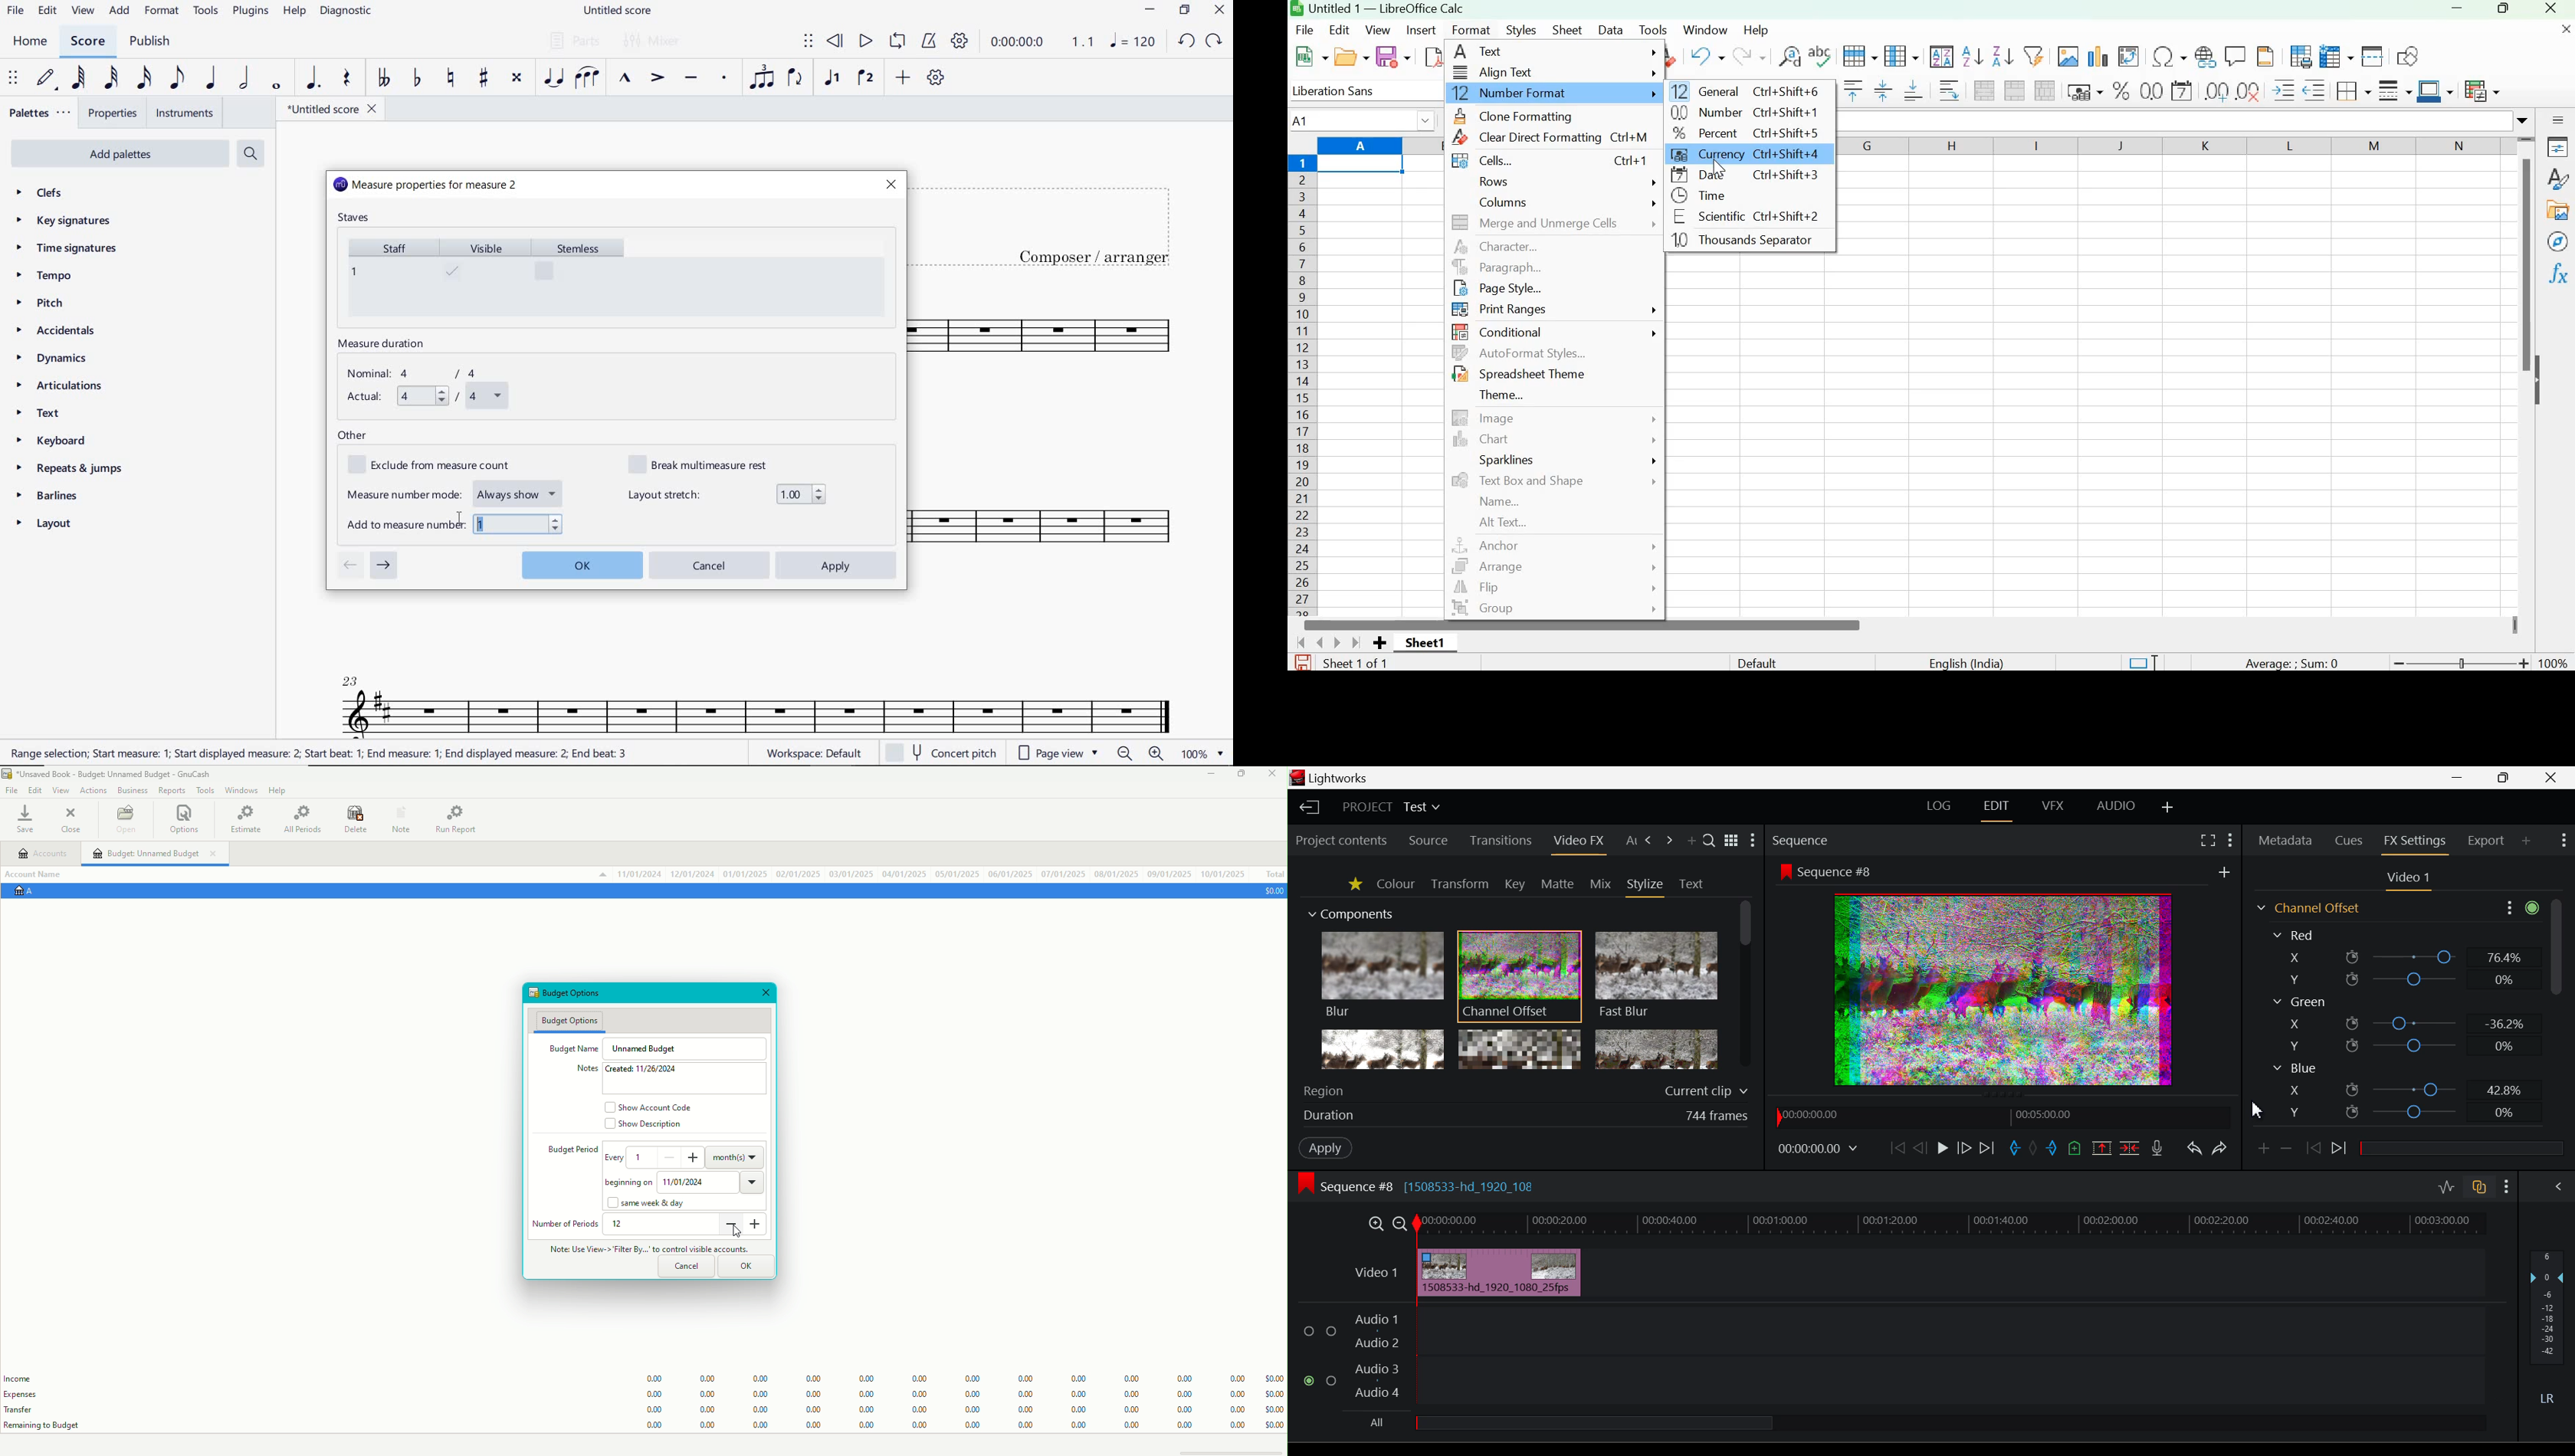  What do you see at coordinates (15, 12) in the screenshot?
I see `FILE` at bounding box center [15, 12].